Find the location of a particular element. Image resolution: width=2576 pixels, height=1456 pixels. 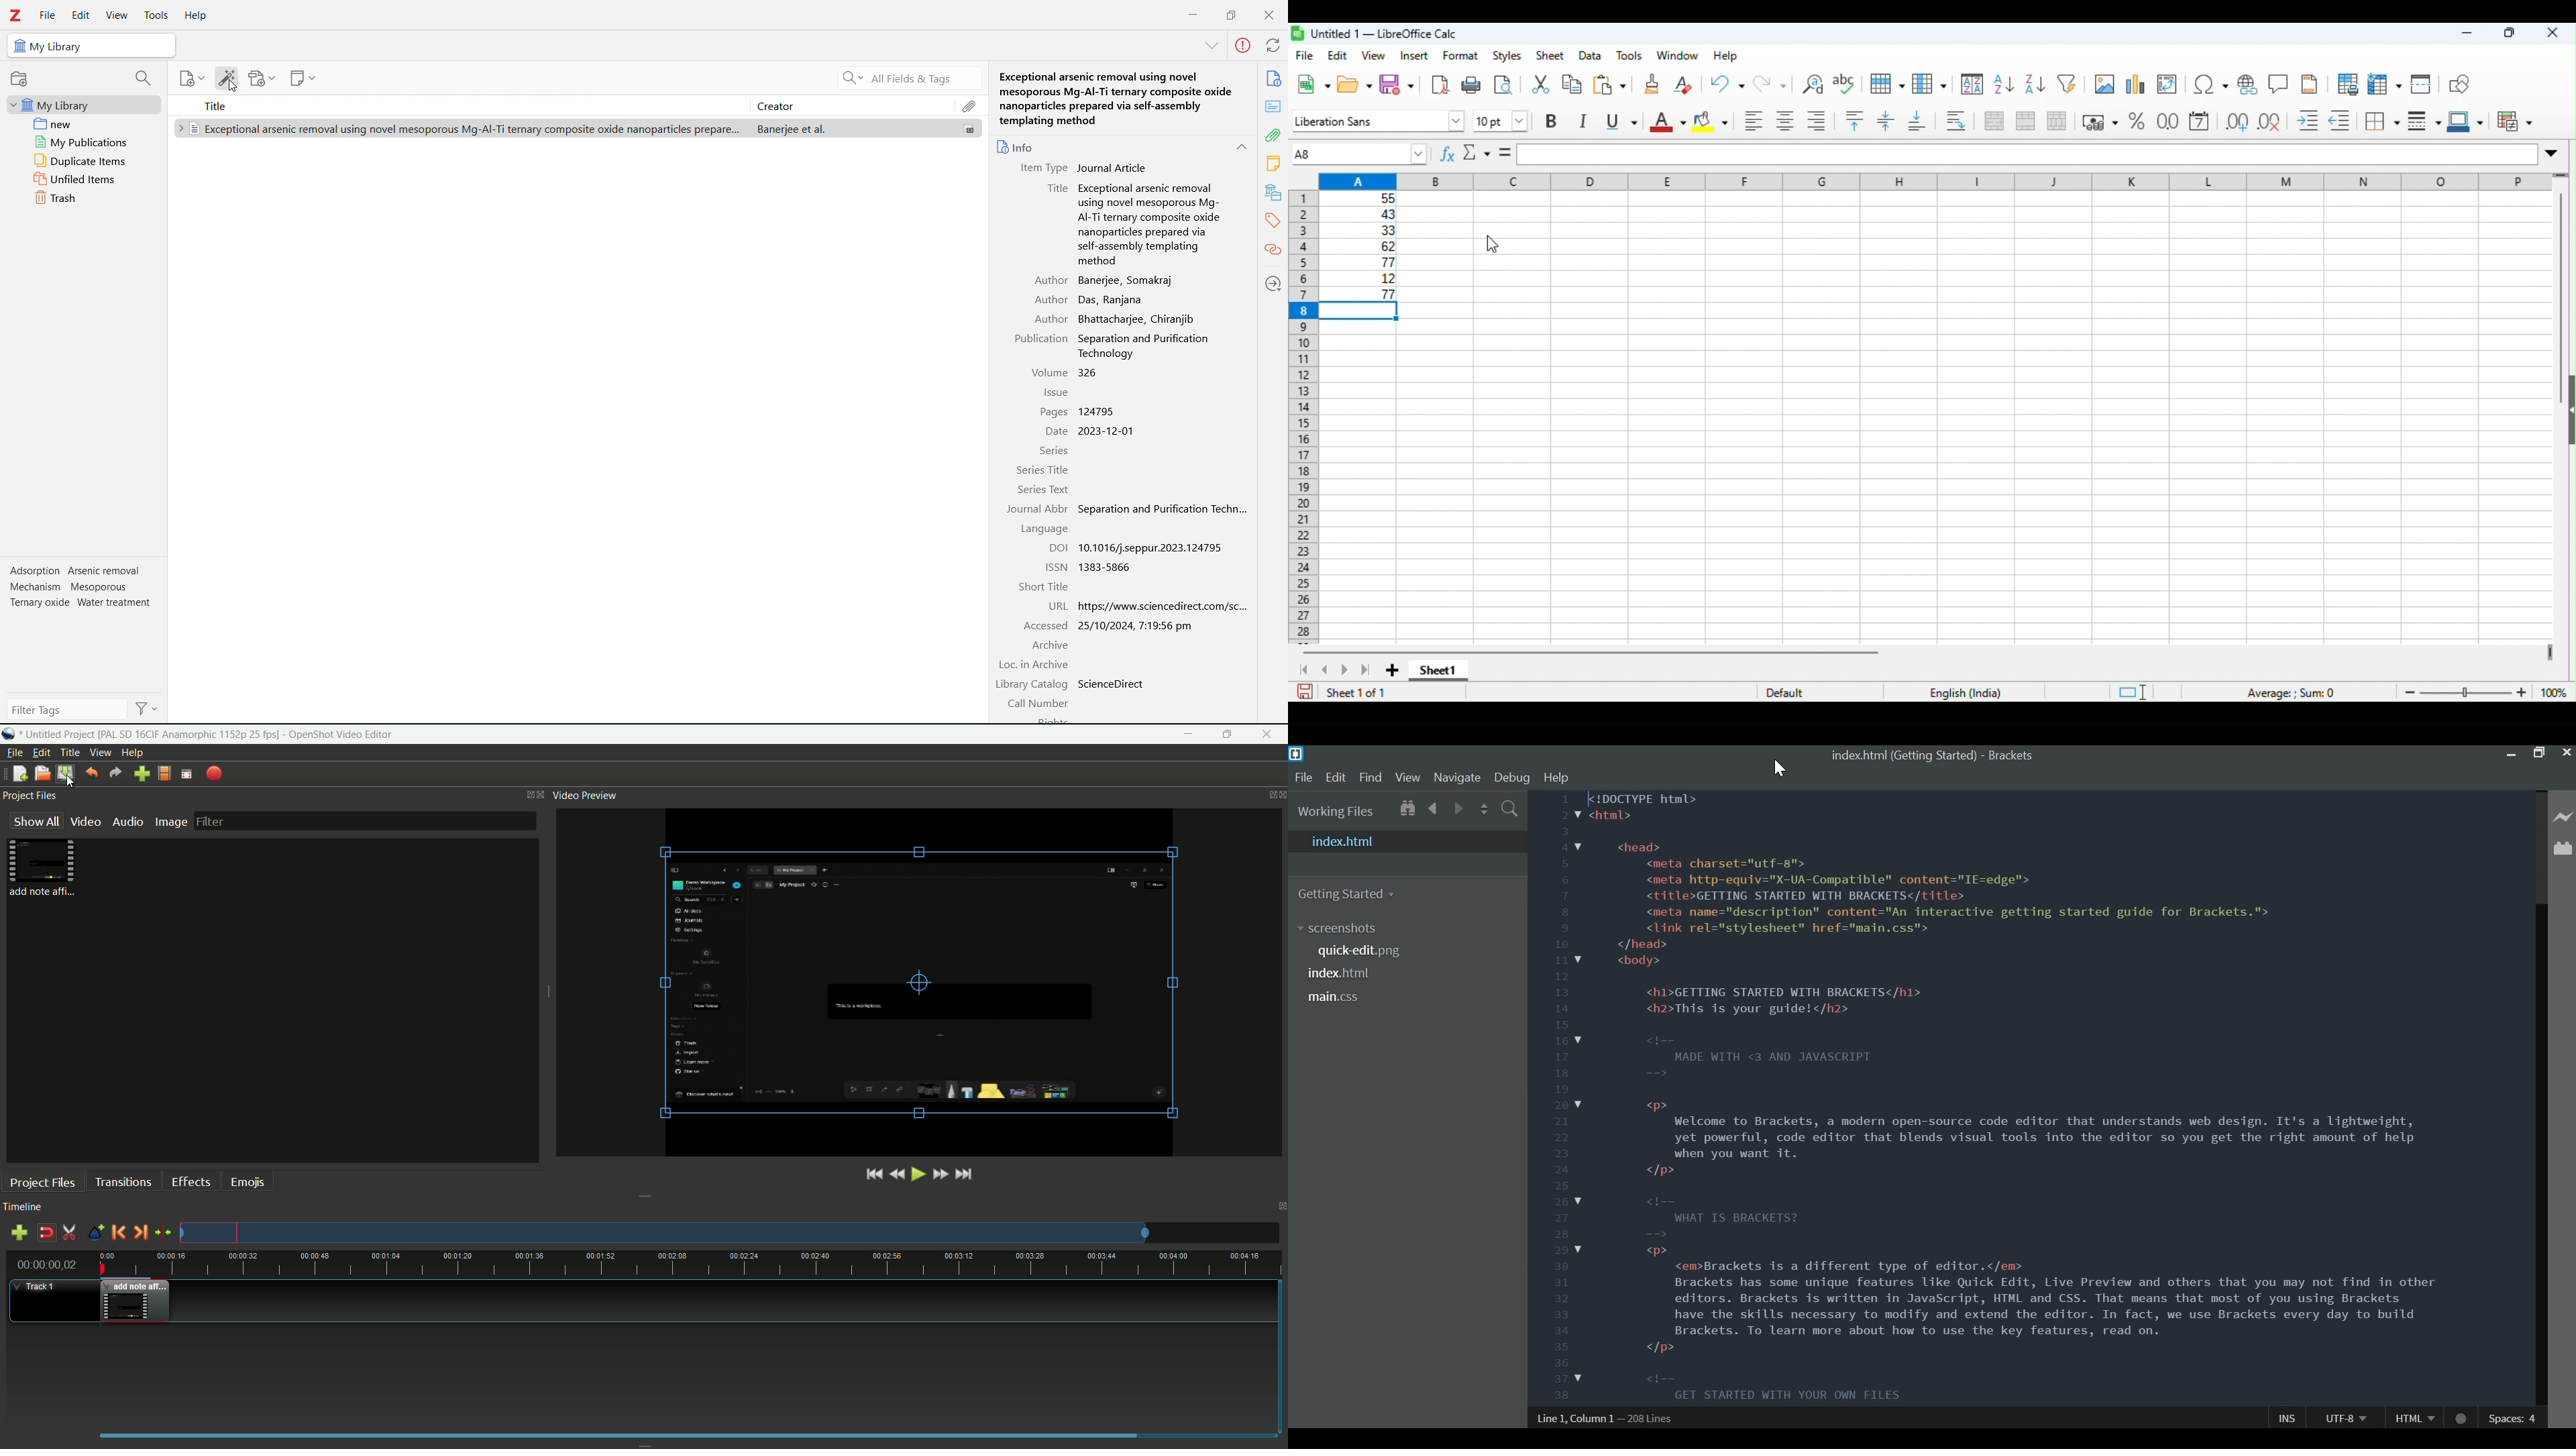

underline is located at coordinates (1623, 121).